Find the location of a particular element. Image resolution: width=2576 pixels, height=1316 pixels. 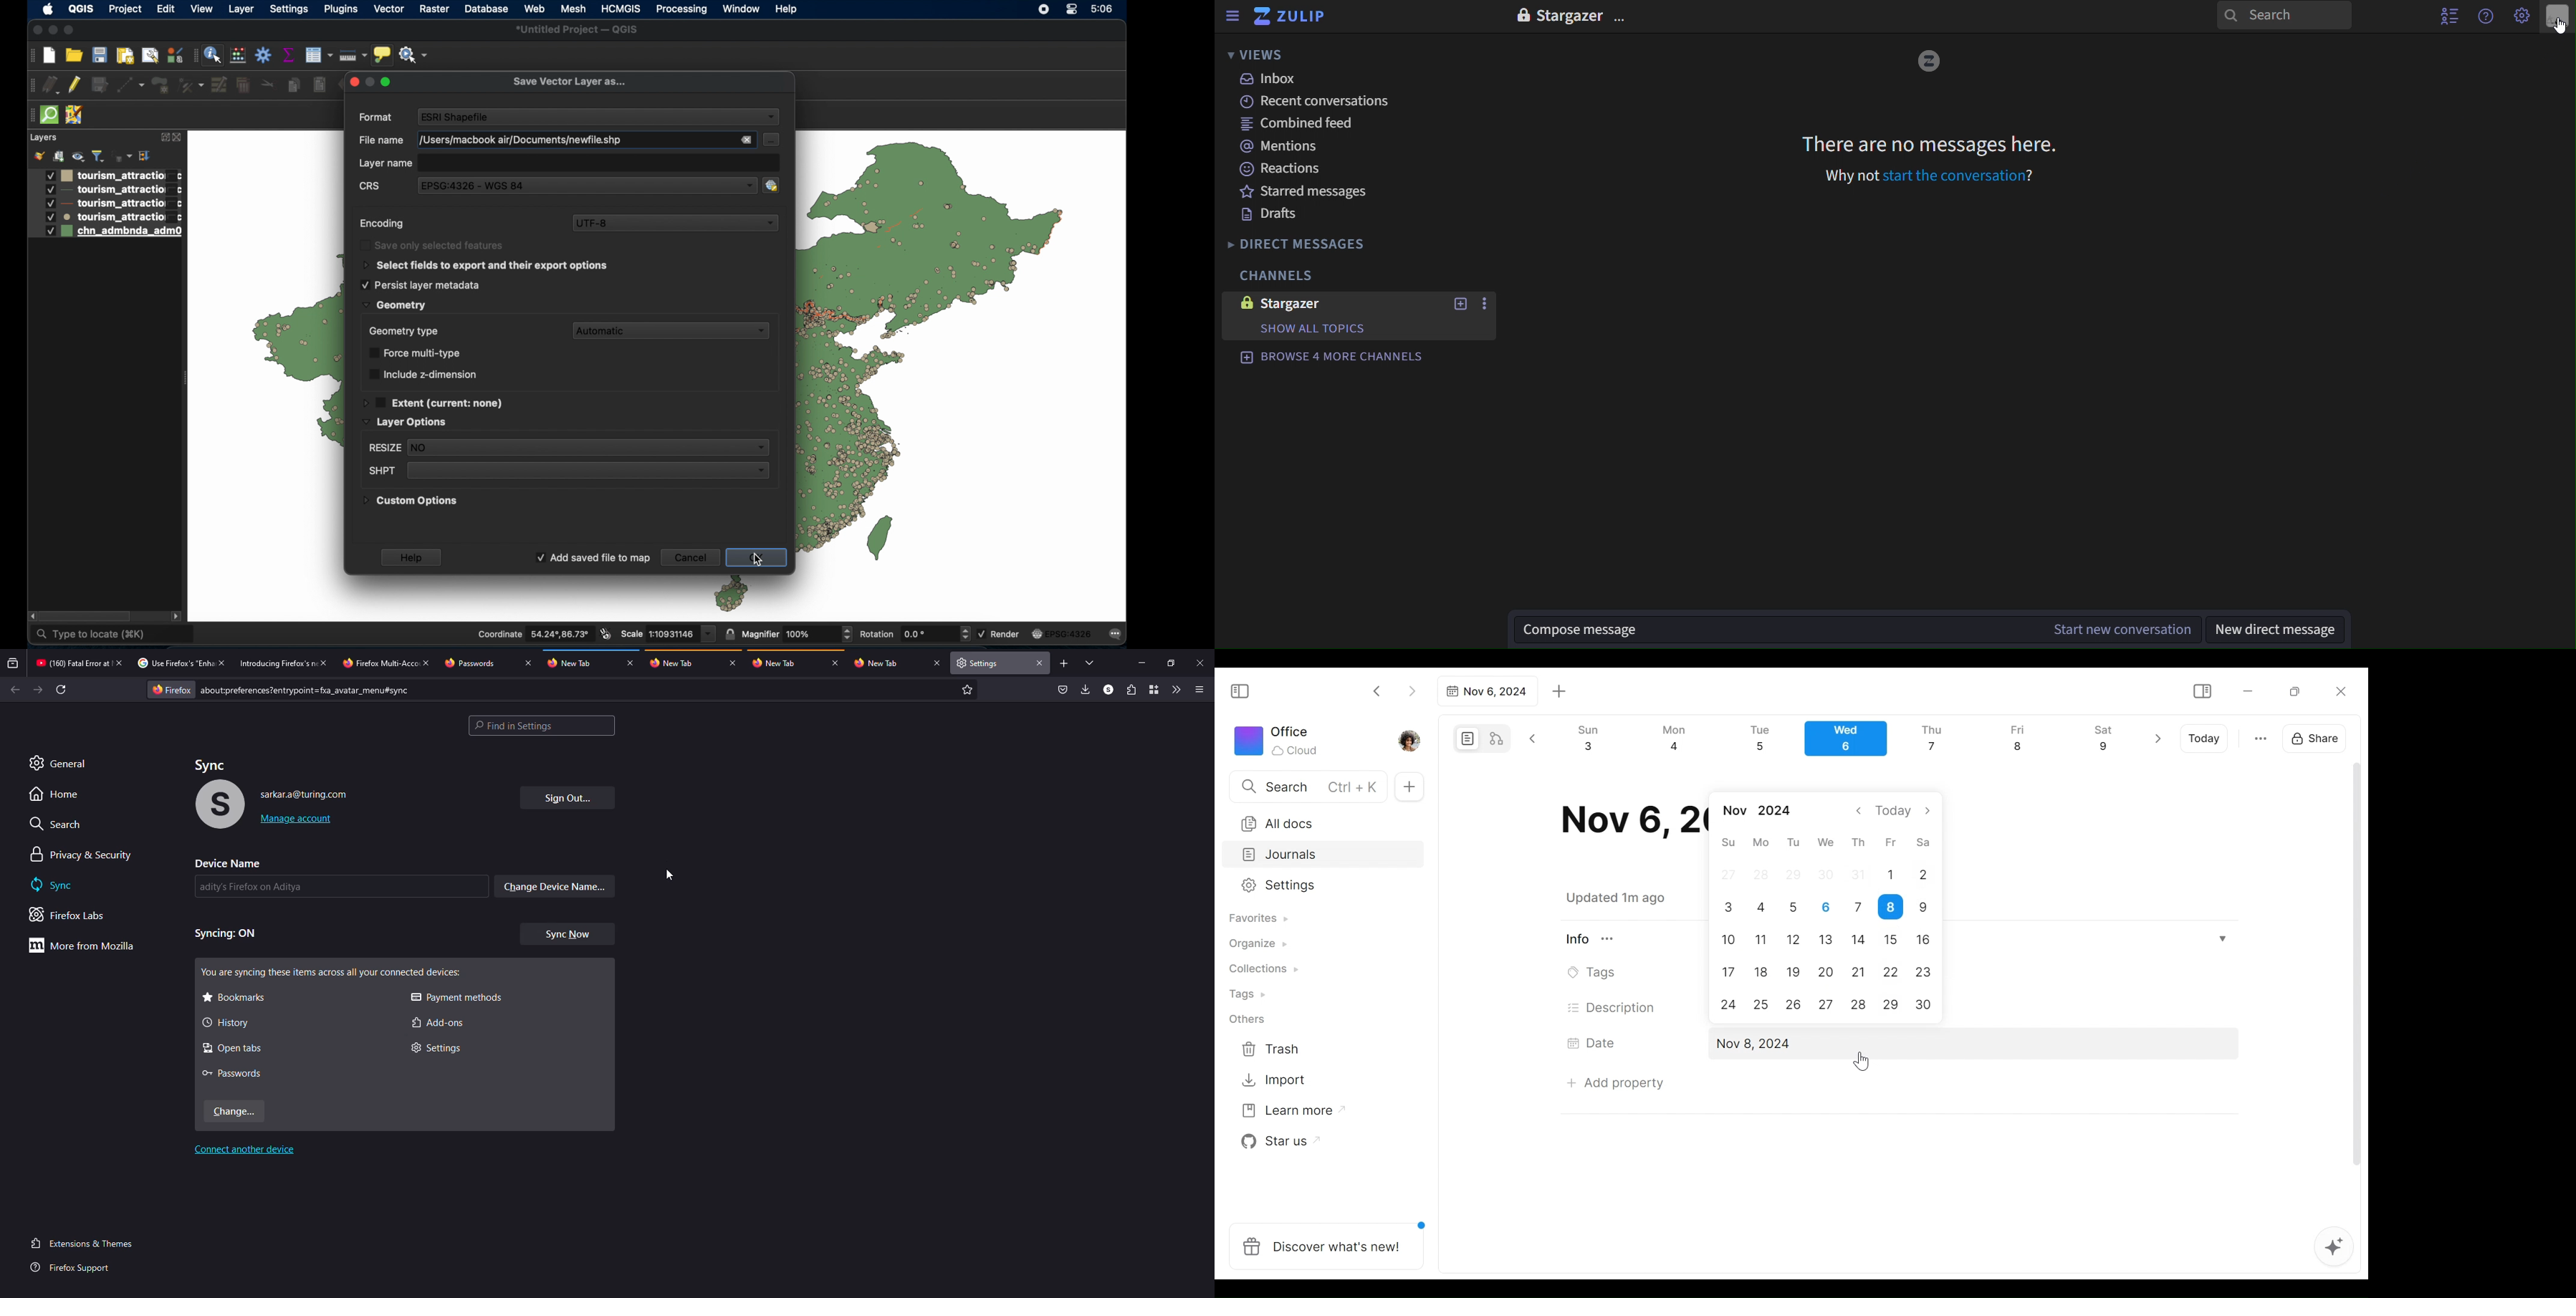

bookmarks is located at coordinates (233, 998).